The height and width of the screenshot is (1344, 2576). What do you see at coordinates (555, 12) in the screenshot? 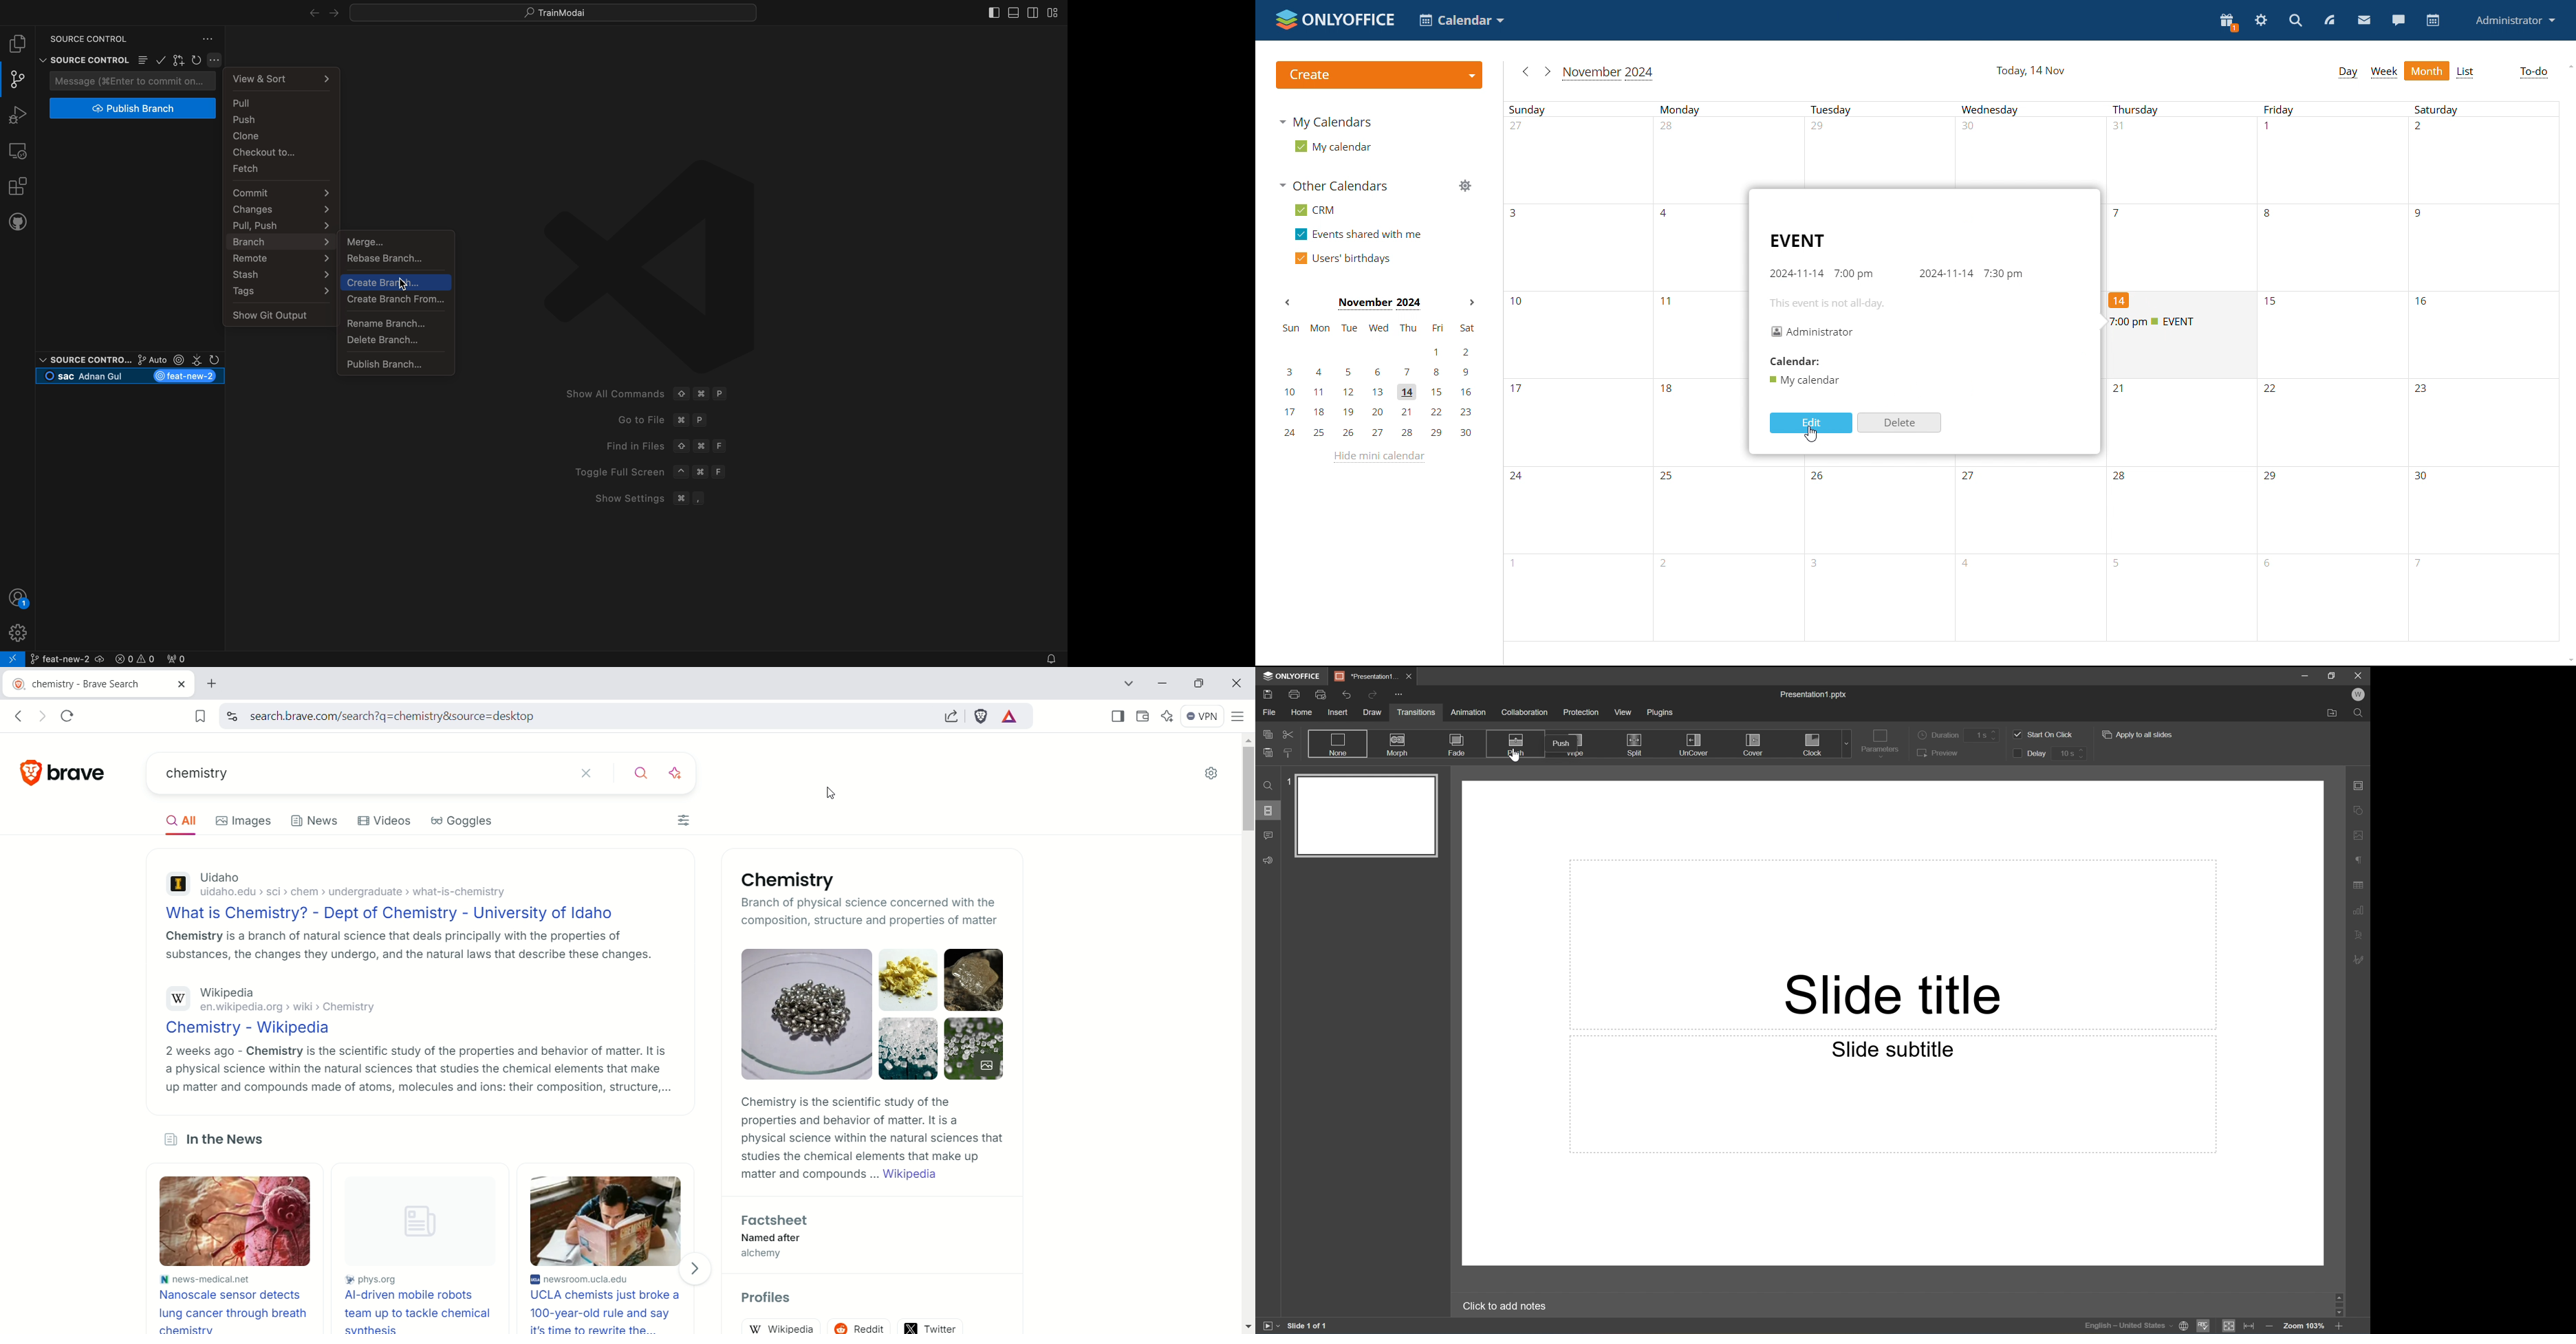
I see `quick menus` at bounding box center [555, 12].